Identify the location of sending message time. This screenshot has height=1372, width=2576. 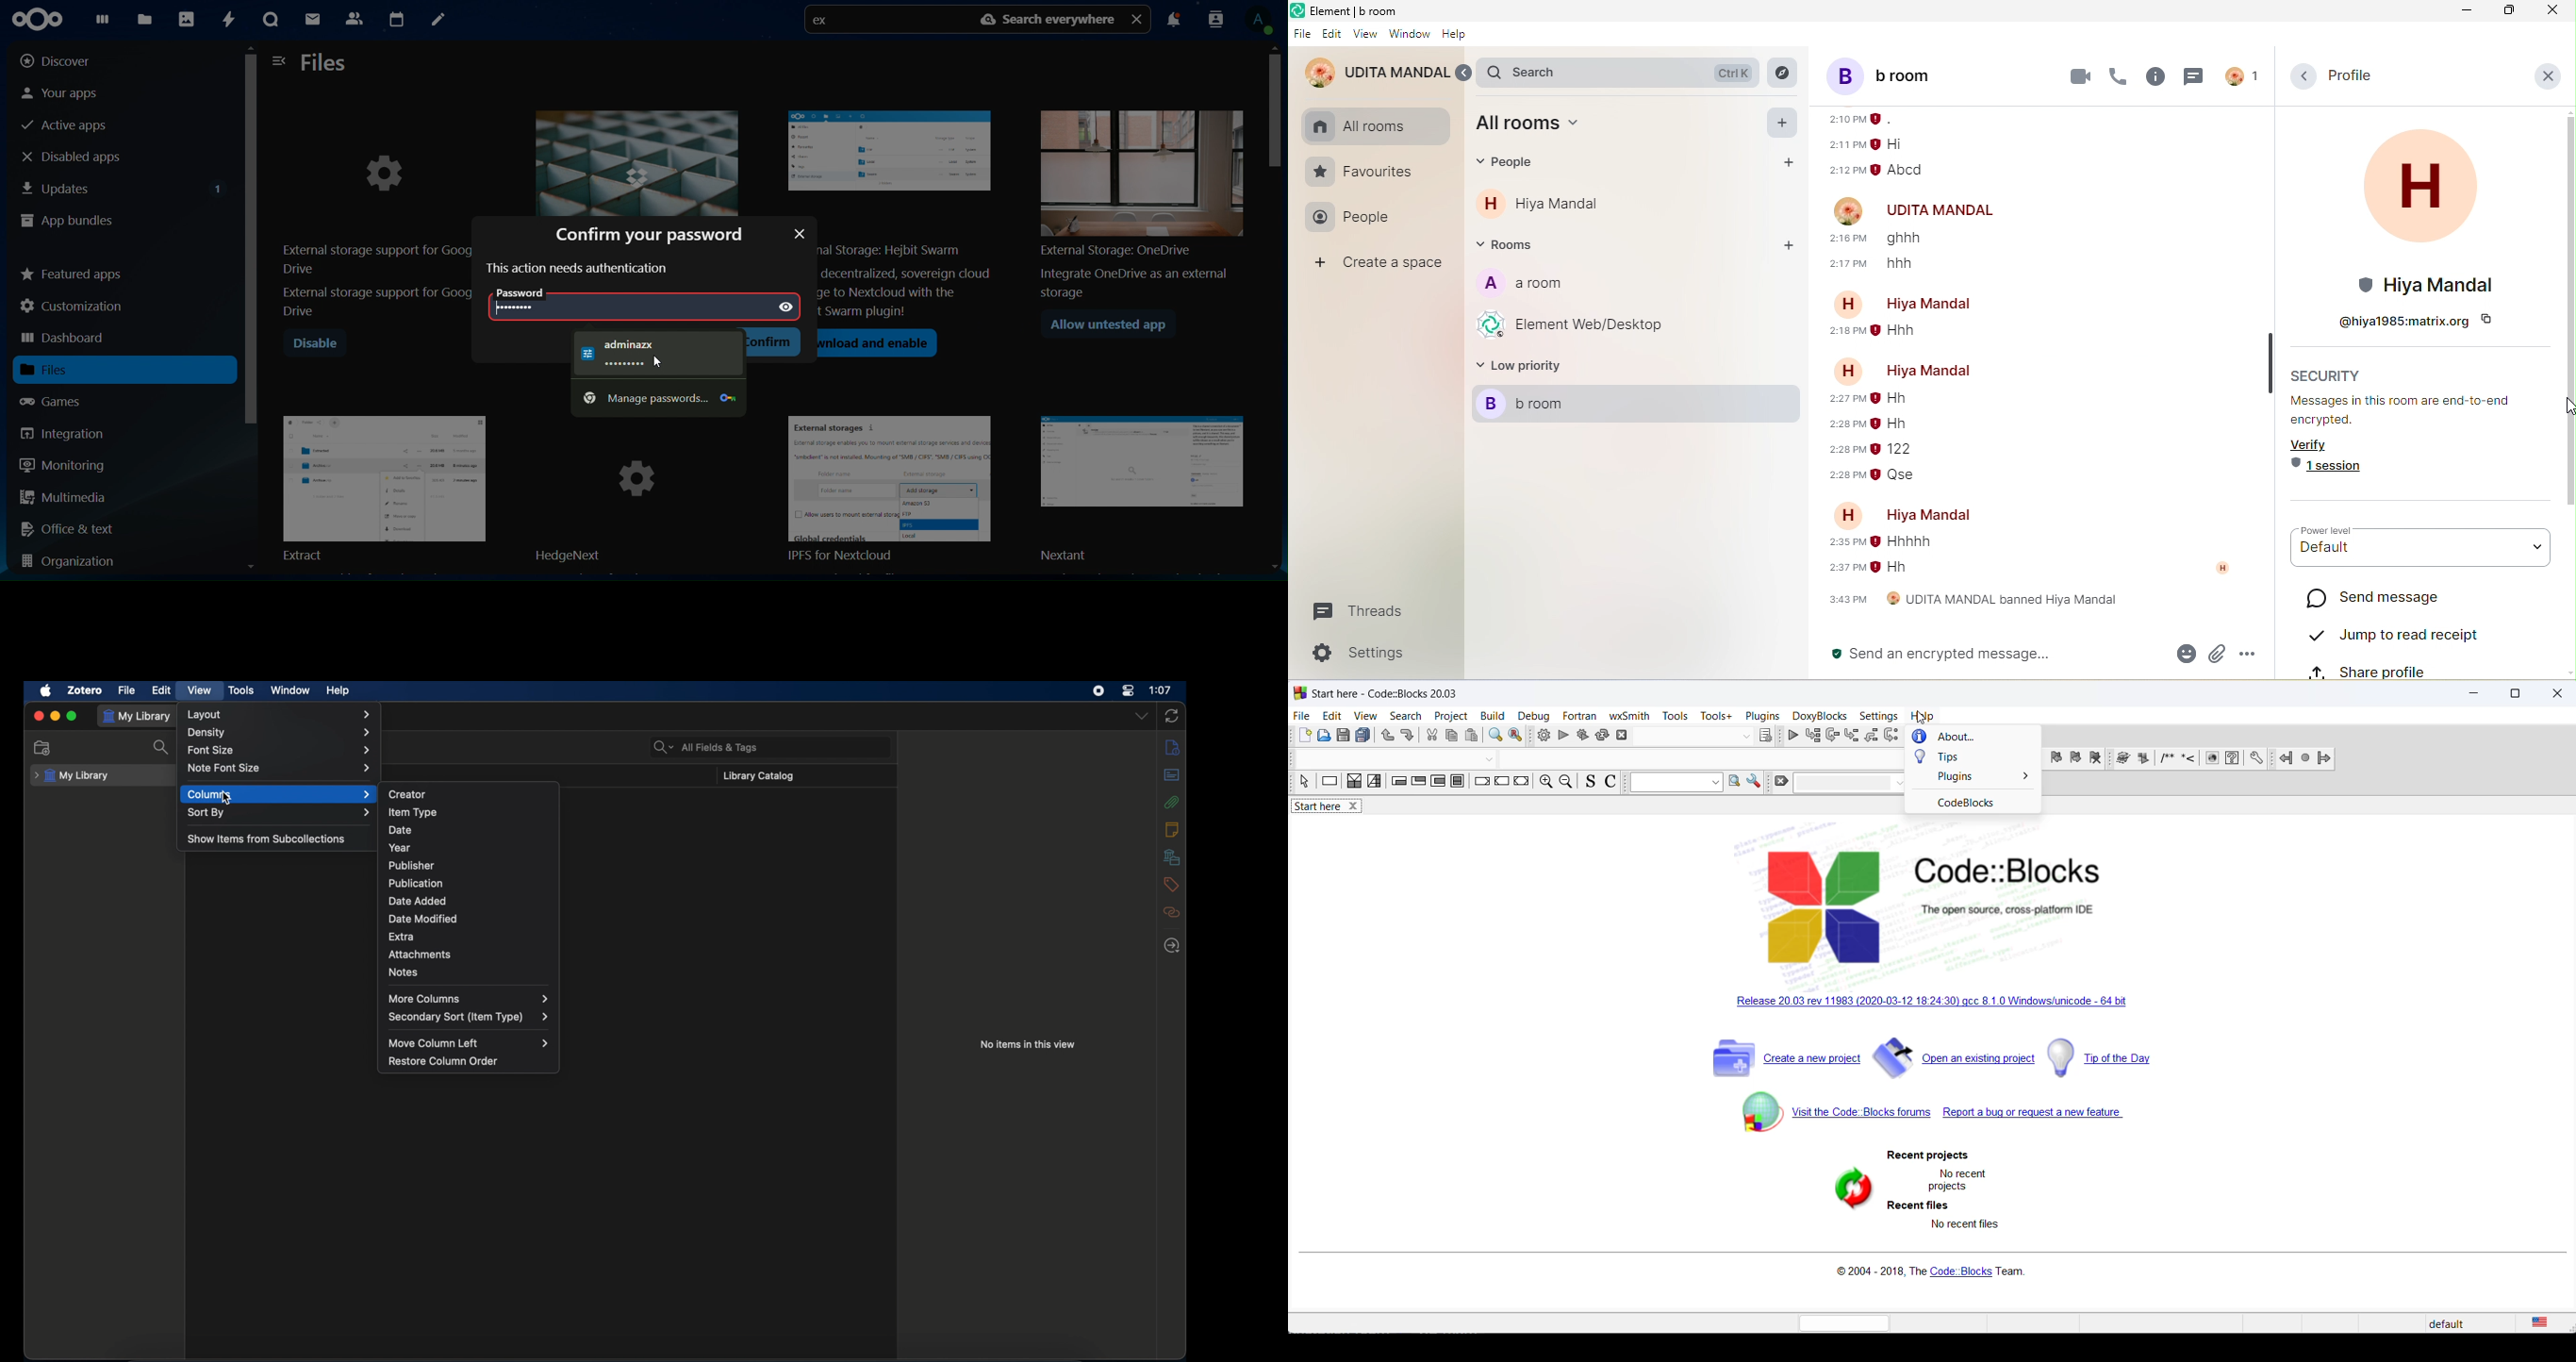
(1850, 238).